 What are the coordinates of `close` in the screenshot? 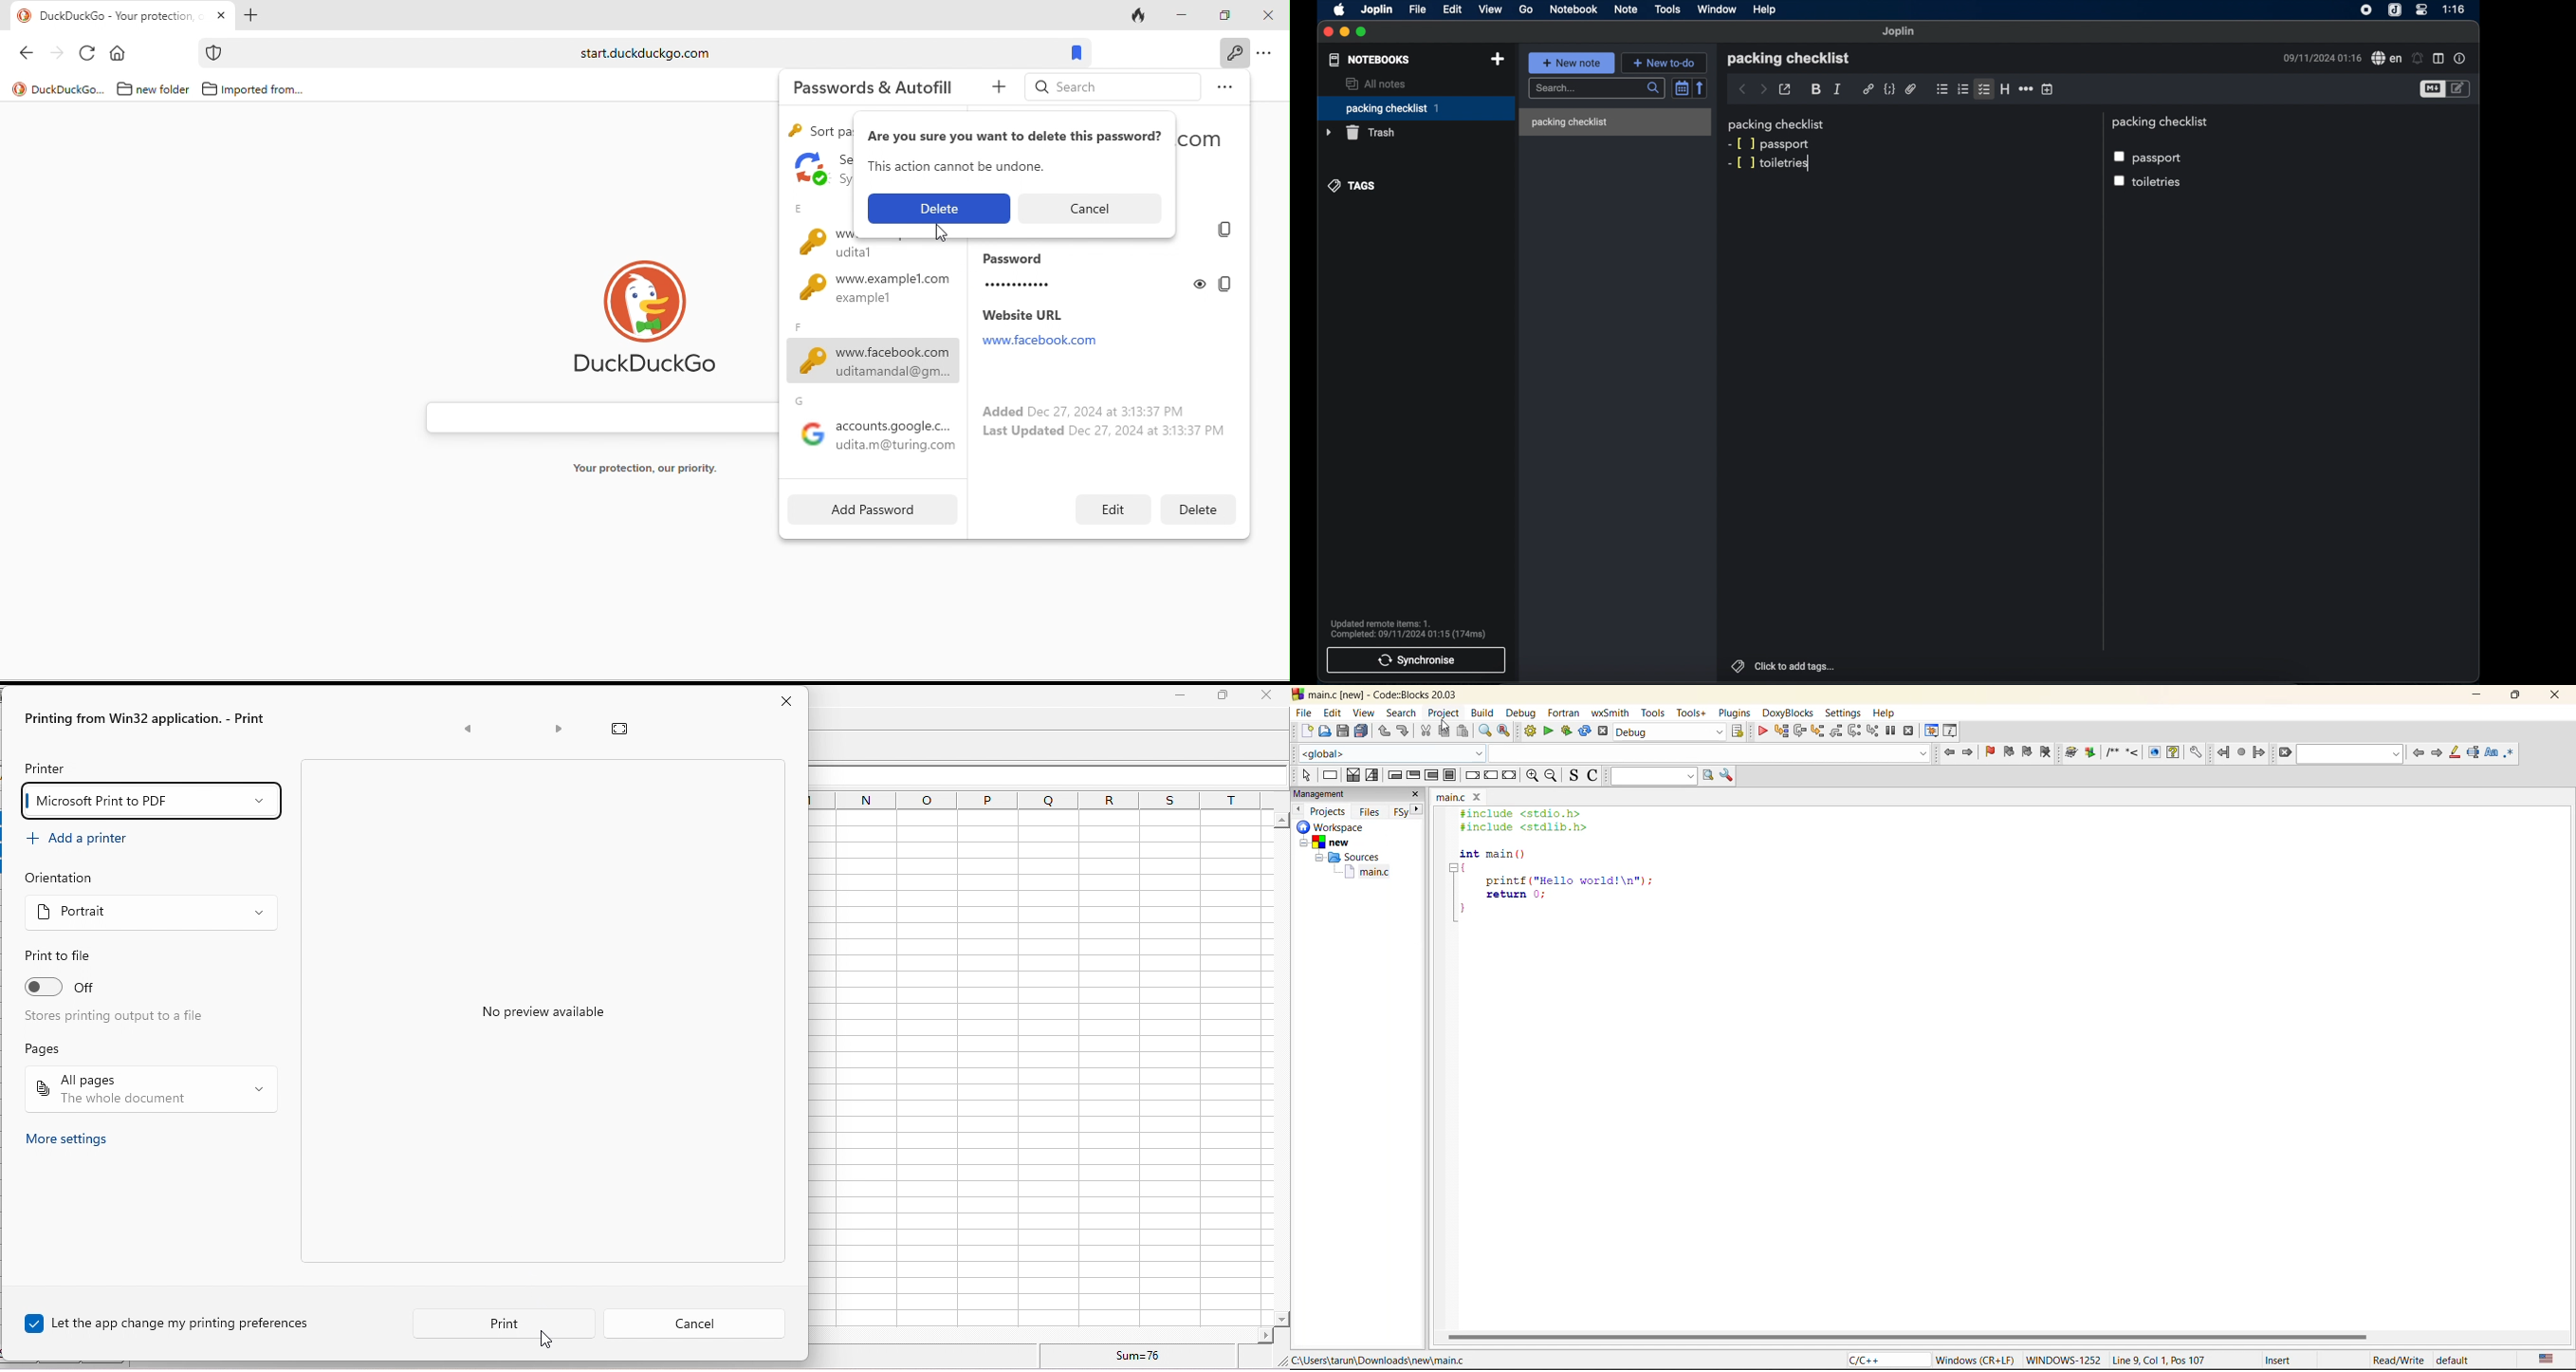 It's located at (1417, 794).